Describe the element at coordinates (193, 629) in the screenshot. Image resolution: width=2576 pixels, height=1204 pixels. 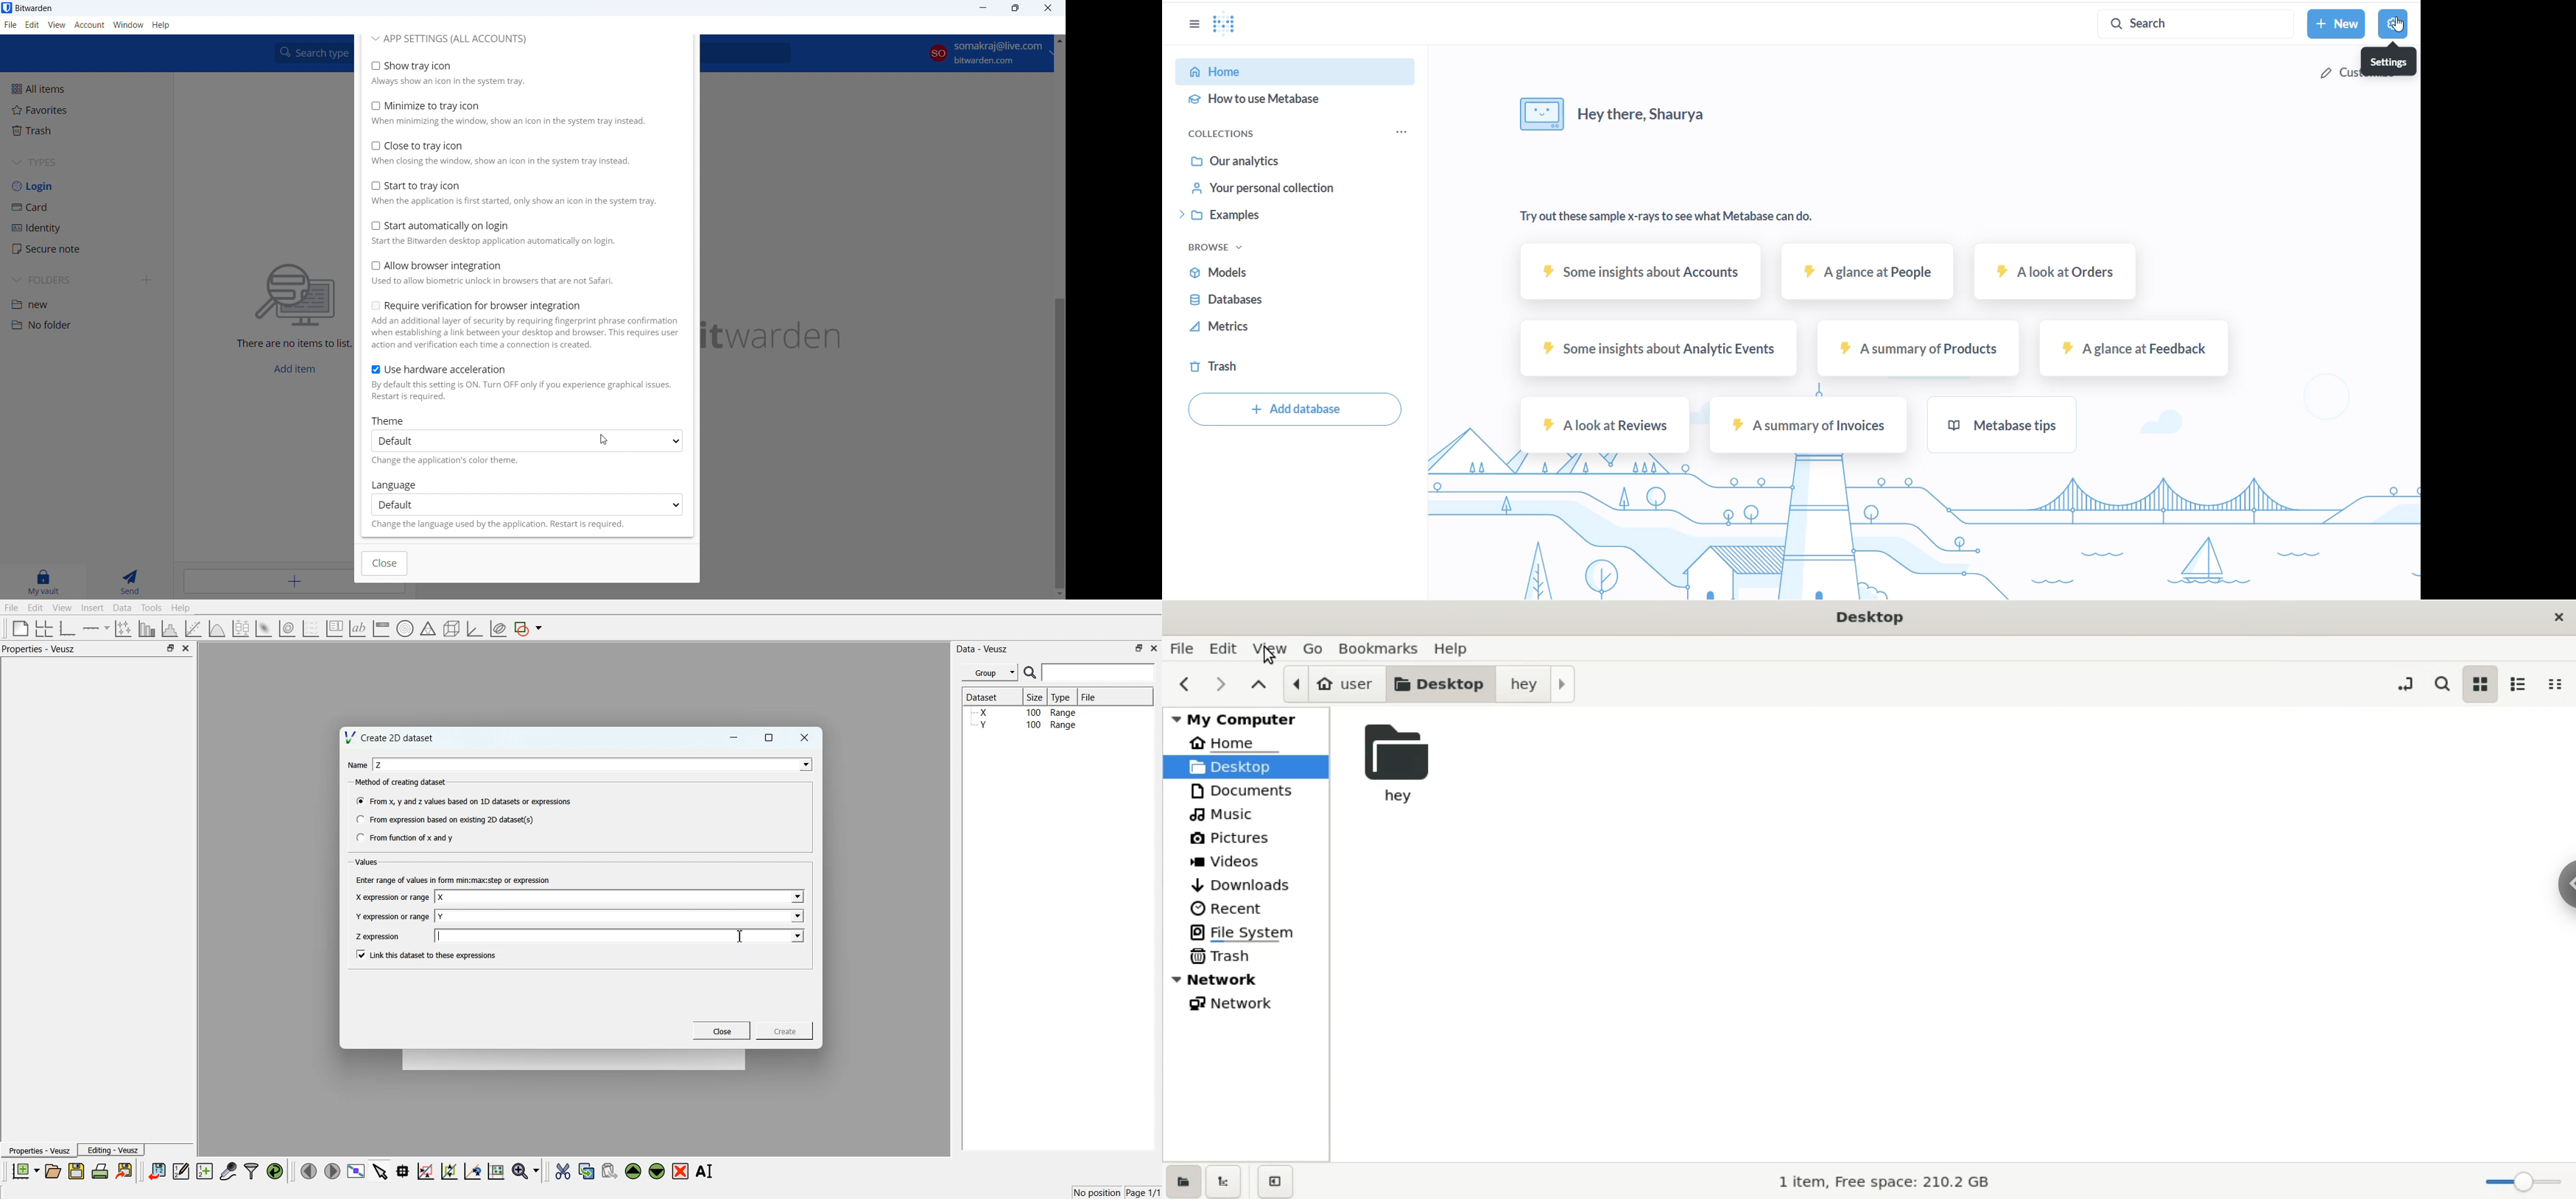
I see `Fit a function of data` at that location.